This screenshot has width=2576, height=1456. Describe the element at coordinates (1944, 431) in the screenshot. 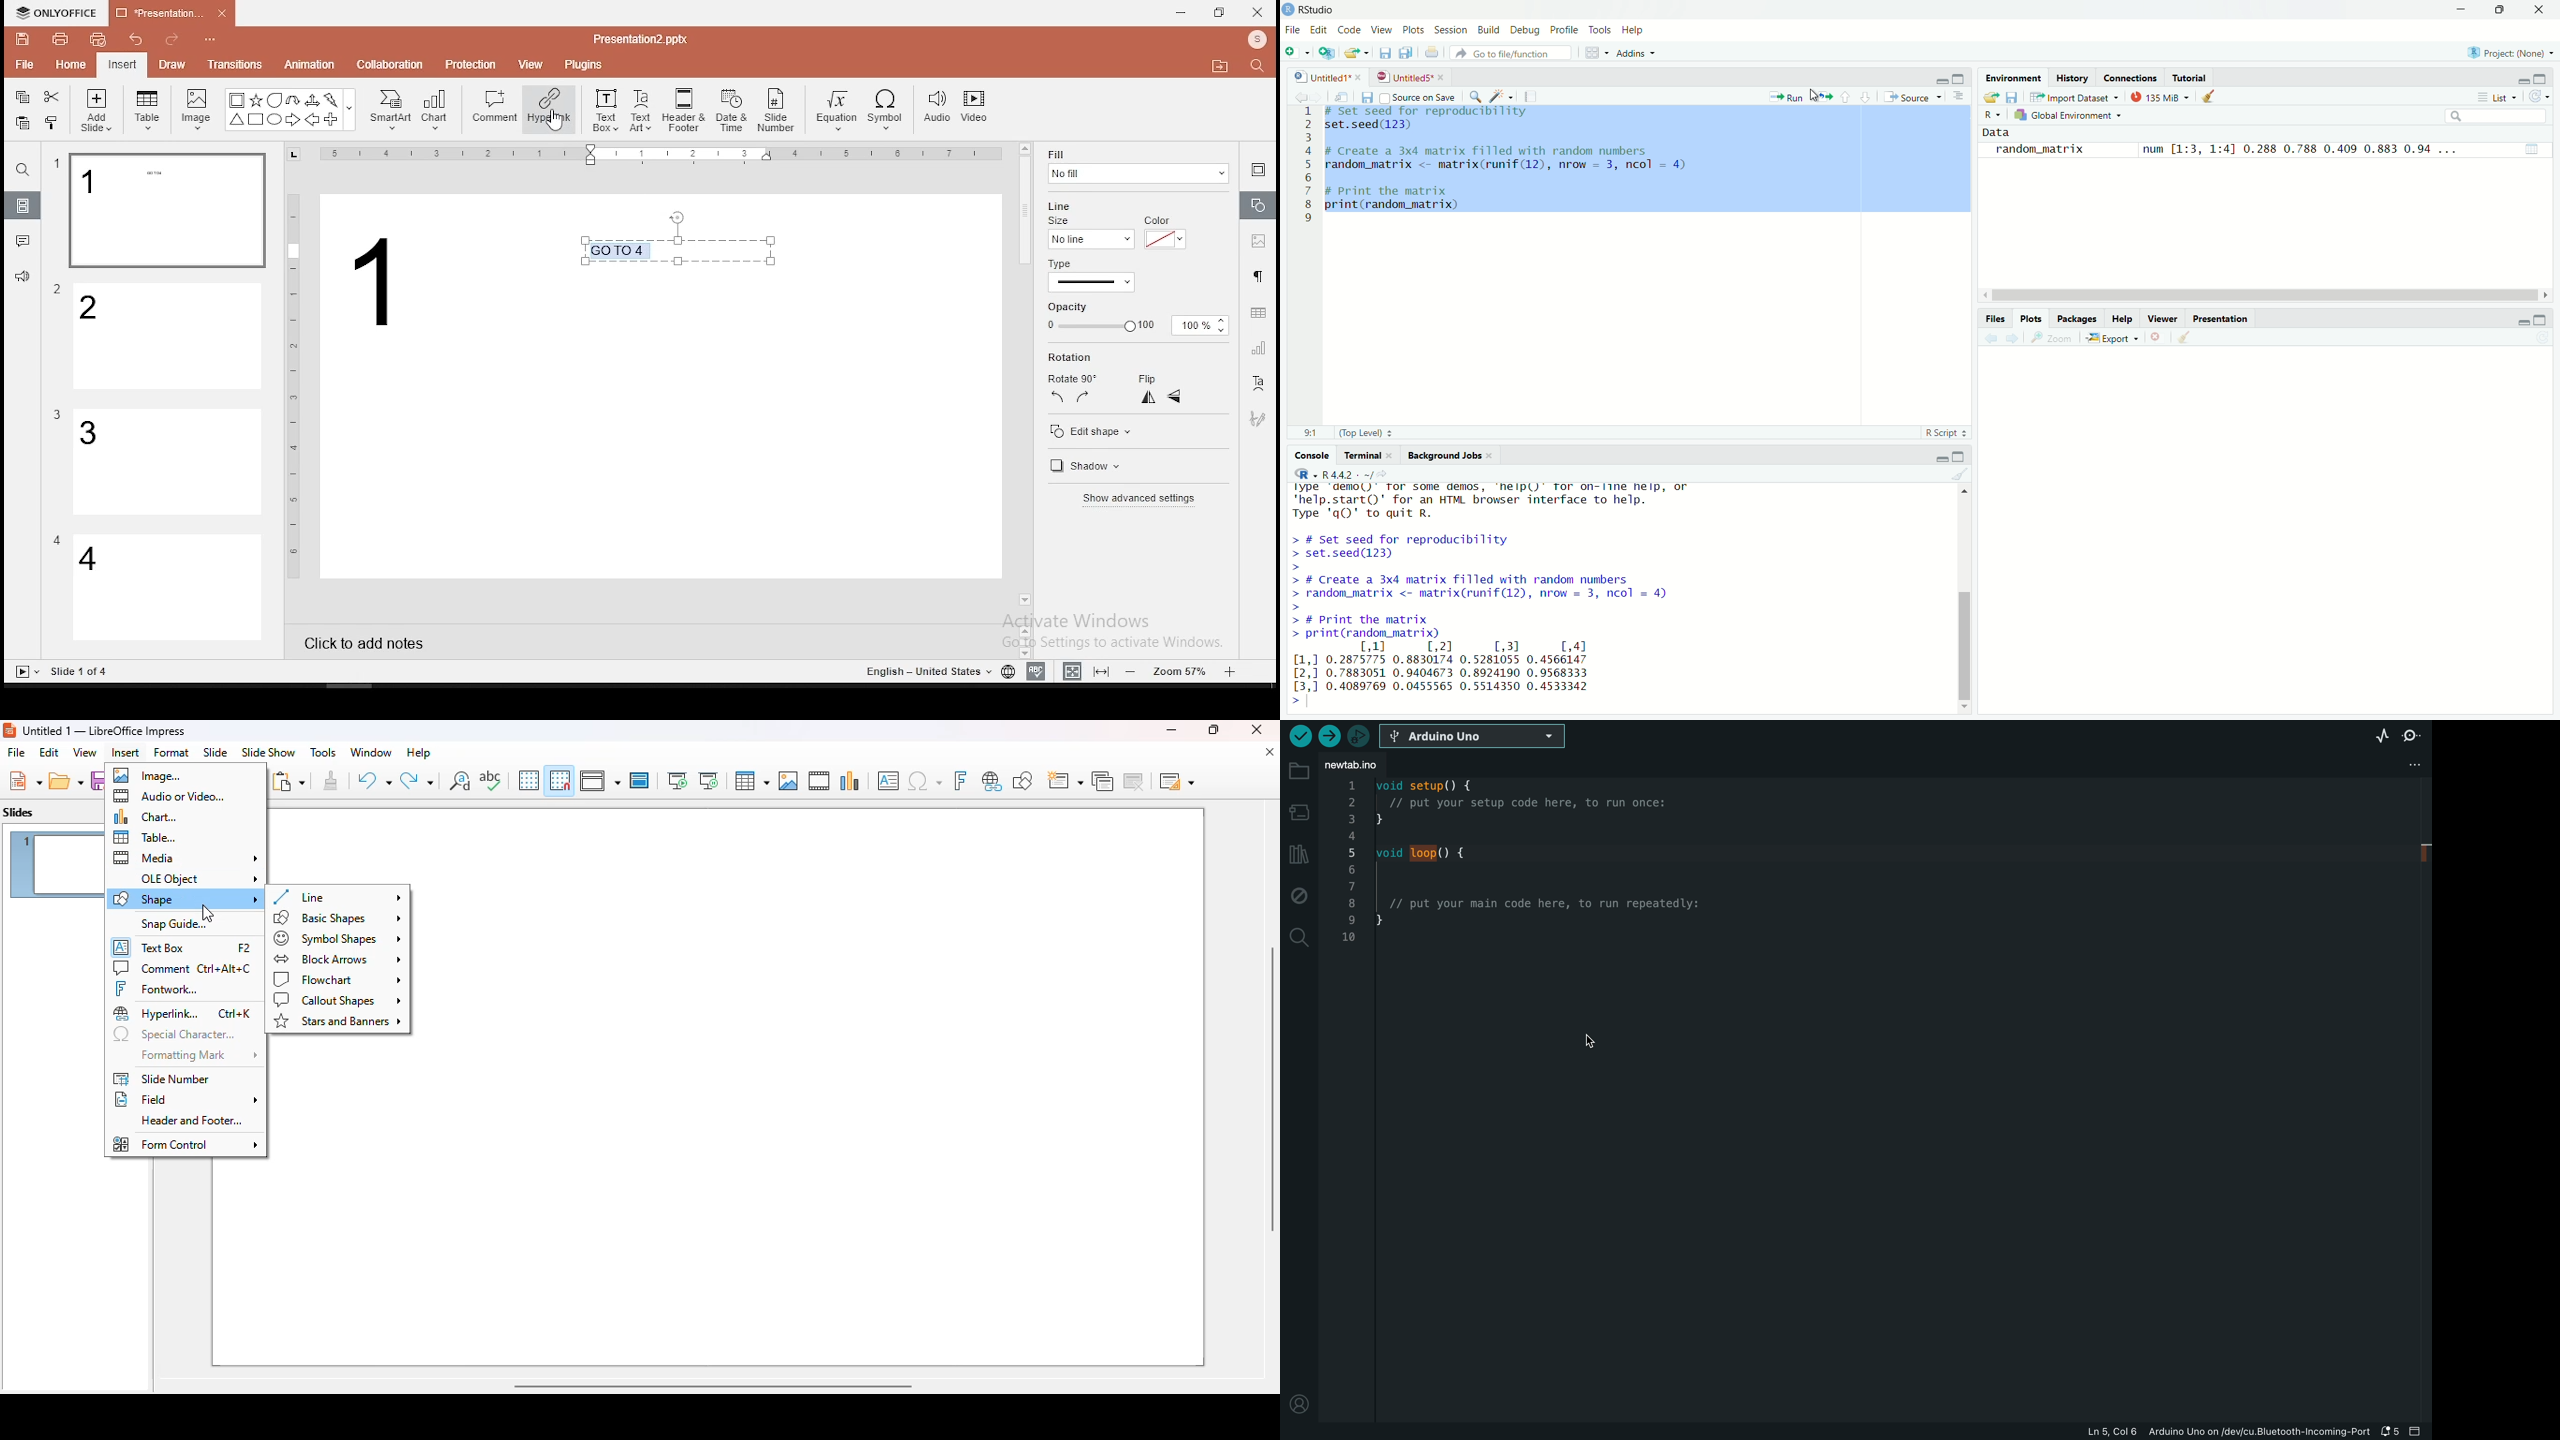

I see `R Script +` at that location.